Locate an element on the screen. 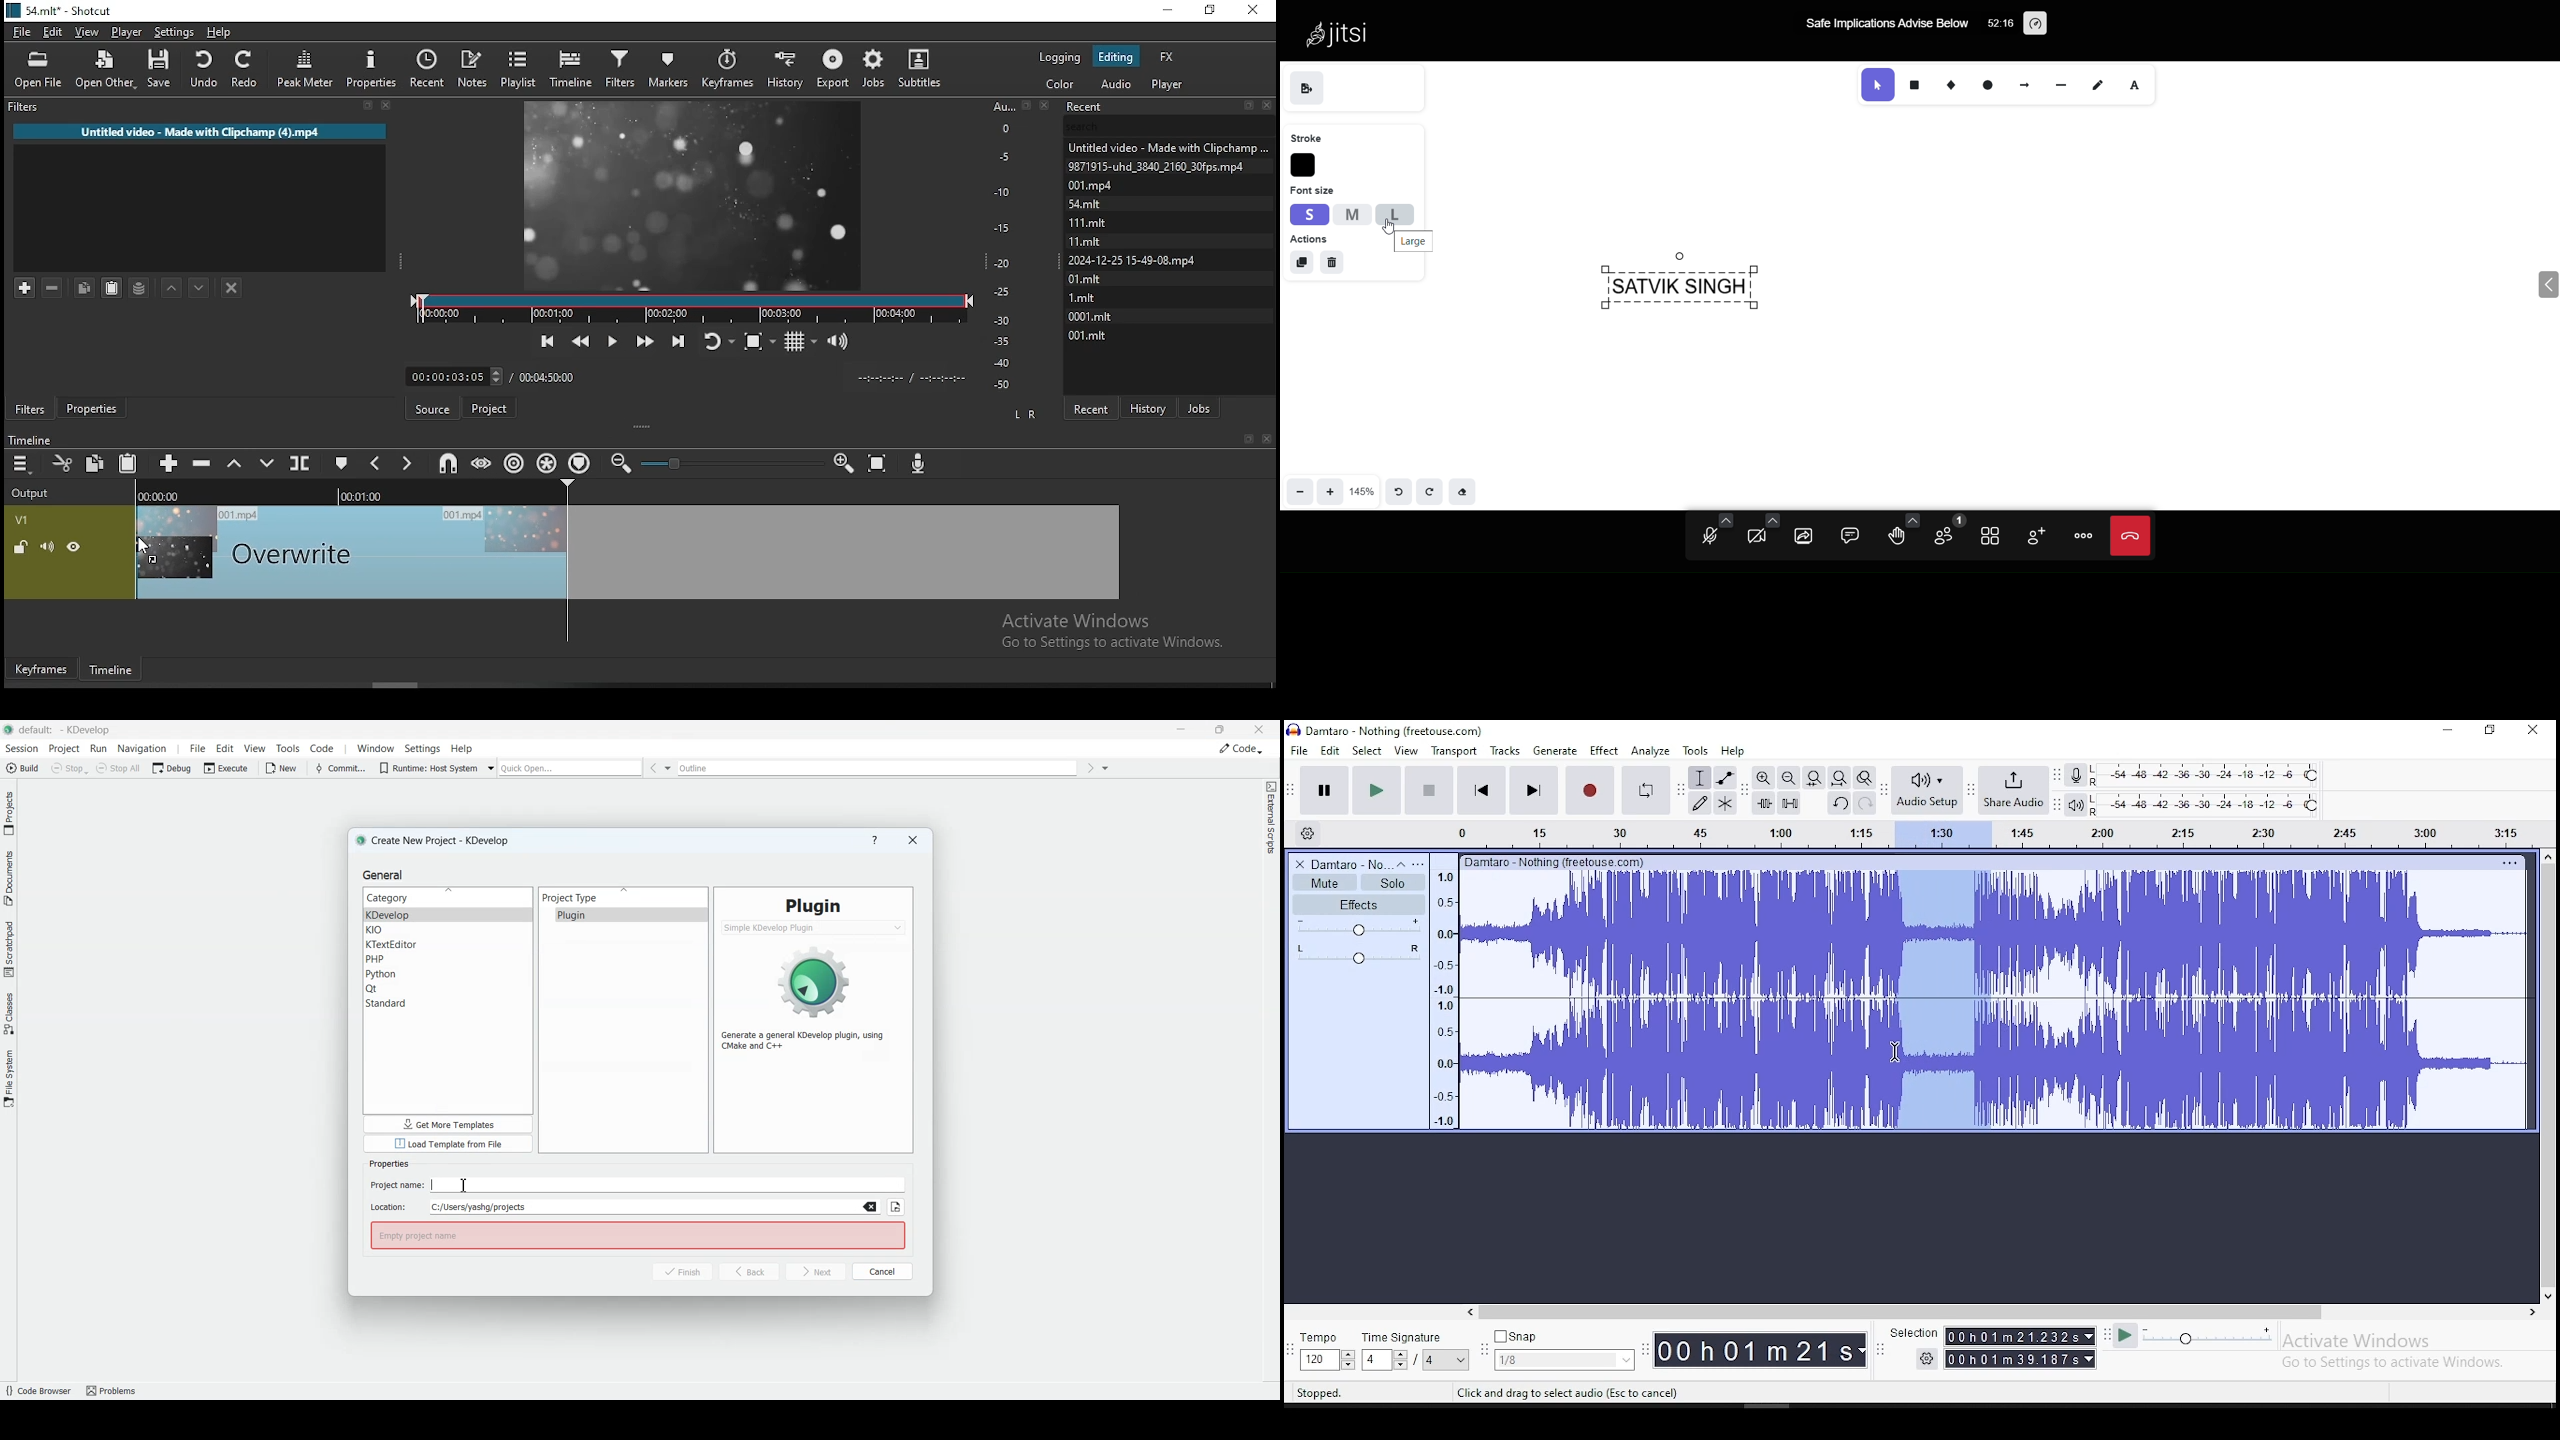 This screenshot has width=2576, height=1456. SATVIK SINGH is located at coordinates (1689, 291).